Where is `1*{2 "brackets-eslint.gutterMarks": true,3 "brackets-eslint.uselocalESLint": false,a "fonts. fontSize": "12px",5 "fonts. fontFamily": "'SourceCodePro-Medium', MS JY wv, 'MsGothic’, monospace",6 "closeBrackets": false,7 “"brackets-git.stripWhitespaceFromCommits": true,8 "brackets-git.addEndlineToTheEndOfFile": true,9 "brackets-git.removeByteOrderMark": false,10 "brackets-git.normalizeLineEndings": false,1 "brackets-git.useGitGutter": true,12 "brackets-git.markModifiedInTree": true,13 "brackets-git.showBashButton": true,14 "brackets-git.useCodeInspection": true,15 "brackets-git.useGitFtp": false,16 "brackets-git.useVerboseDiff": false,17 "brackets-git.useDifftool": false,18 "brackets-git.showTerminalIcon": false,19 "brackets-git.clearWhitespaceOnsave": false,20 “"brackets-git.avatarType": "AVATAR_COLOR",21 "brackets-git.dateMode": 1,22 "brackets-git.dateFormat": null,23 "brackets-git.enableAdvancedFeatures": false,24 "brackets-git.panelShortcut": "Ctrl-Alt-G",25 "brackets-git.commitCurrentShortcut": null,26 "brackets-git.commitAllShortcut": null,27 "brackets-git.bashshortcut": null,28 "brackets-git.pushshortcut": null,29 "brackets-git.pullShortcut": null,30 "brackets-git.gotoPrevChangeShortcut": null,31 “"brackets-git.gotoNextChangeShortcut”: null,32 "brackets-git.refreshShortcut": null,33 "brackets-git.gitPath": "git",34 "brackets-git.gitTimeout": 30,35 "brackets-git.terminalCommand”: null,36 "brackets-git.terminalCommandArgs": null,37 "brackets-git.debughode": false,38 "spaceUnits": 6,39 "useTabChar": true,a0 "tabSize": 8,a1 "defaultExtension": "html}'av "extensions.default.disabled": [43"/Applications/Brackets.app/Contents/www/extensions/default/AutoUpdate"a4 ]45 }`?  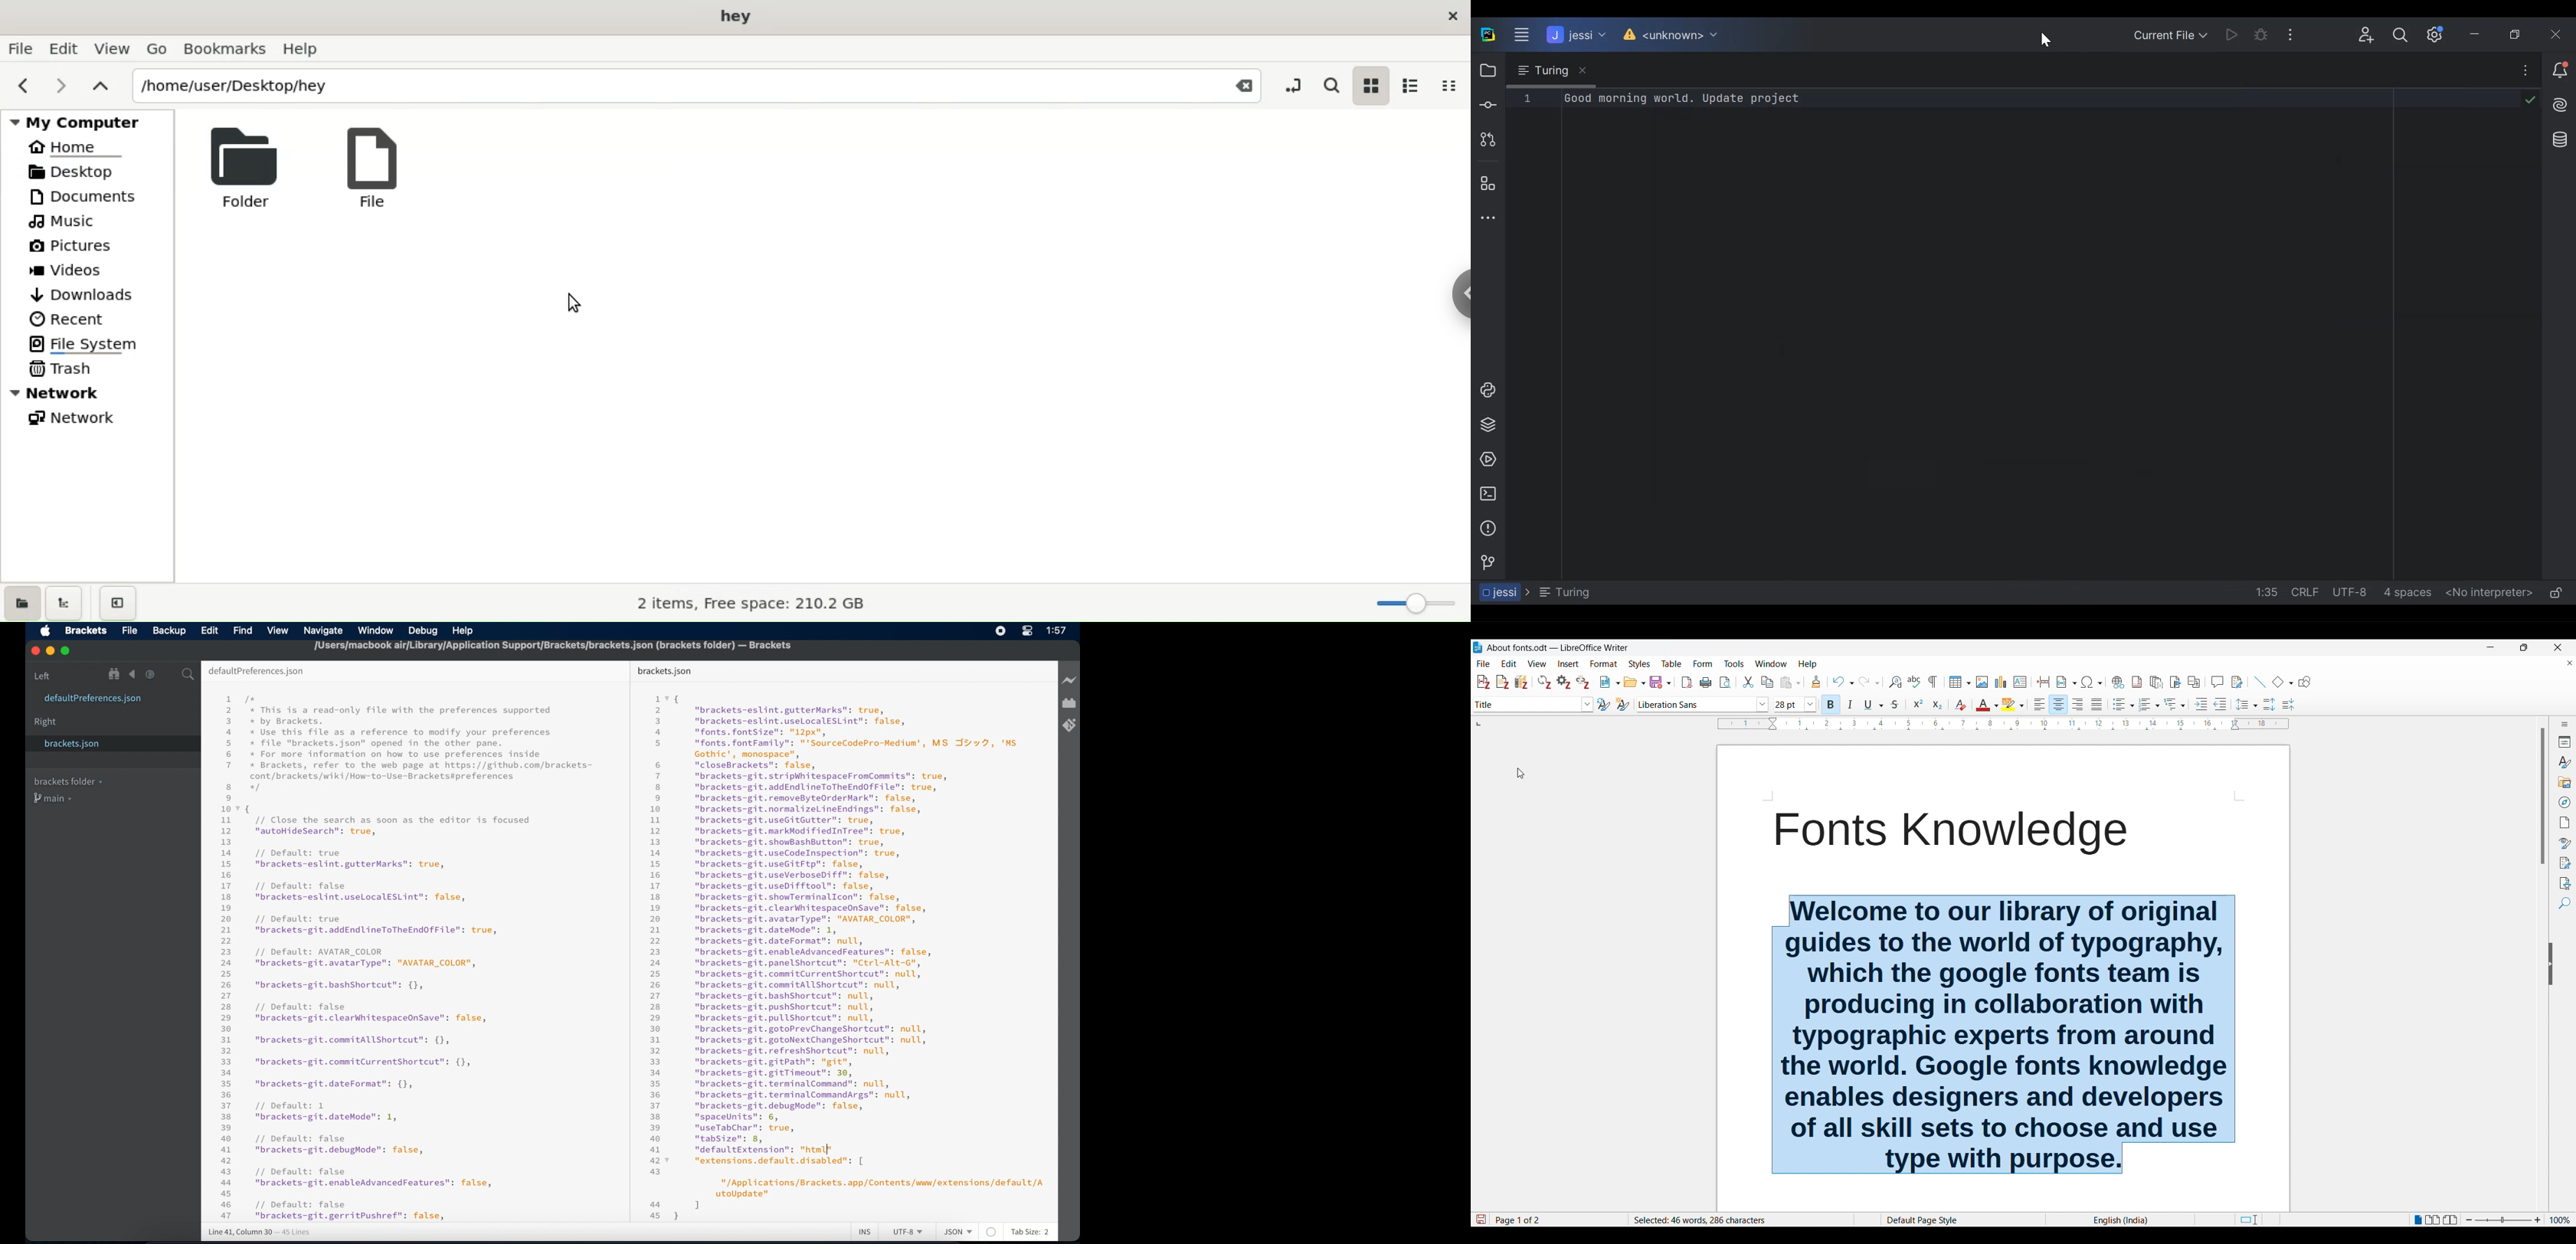
1*{2 "brackets-eslint.gutterMarks": true,3 "brackets-eslint.uselocalESLint": false,a "fonts. fontSize": "12px",5 "fonts. fontFamily": "'SourceCodePro-Medium', MS JY wv, 'MsGothic’, monospace",6 "closeBrackets": false,7 “"brackets-git.stripWhitespaceFromCommits": true,8 "brackets-git.addEndlineToTheEndOfFile": true,9 "brackets-git.removeByteOrderMark": false,10 "brackets-git.normalizeLineEndings": false,1 "brackets-git.useGitGutter": true,12 "brackets-git.markModifiedInTree": true,13 "brackets-git.showBashButton": true,14 "brackets-git.useCodeInspection": true,15 "brackets-git.useGitFtp": false,16 "brackets-git.useVerboseDiff": false,17 "brackets-git.useDifftool": false,18 "brackets-git.showTerminalIcon": false,19 "brackets-git.clearWhitespaceOnsave": false,20 “"brackets-git.avatarType": "AVATAR_COLOR",21 "brackets-git.dateMode": 1,22 "brackets-git.dateFormat": null,23 "brackets-git.enableAdvancedFeatures": false,24 "brackets-git.panelShortcut": "Ctrl-Alt-G",25 "brackets-git.commitCurrentShortcut": null,26 "brackets-git.commitAllShortcut": null,27 "brackets-git.bashshortcut": null,28 "brackets-git.pushshortcut": null,29 "brackets-git.pullShortcut": null,30 "brackets-git.gotoPrevChangeShortcut": null,31 “"brackets-git.gotoNextChangeShortcut”: null,32 "brackets-git.refreshShortcut": null,33 "brackets-git.gitPath": "git",34 "brackets-git.gitTimeout": 30,35 "brackets-git.terminalCommand”: null,36 "brackets-git.terminalCommandArgs": null,37 "brackets-git.debughode": false,38 "spaceUnits": 6,39 "useTabChar": true,a0 "tabSize": 8,a1 "defaultExtension": "html}'av "extensions.default.disabled": [43"/Applications/Brackets.app/Contents/www/extensions/default/AutoUpdate"a4 ]45 } is located at coordinates (841, 955).